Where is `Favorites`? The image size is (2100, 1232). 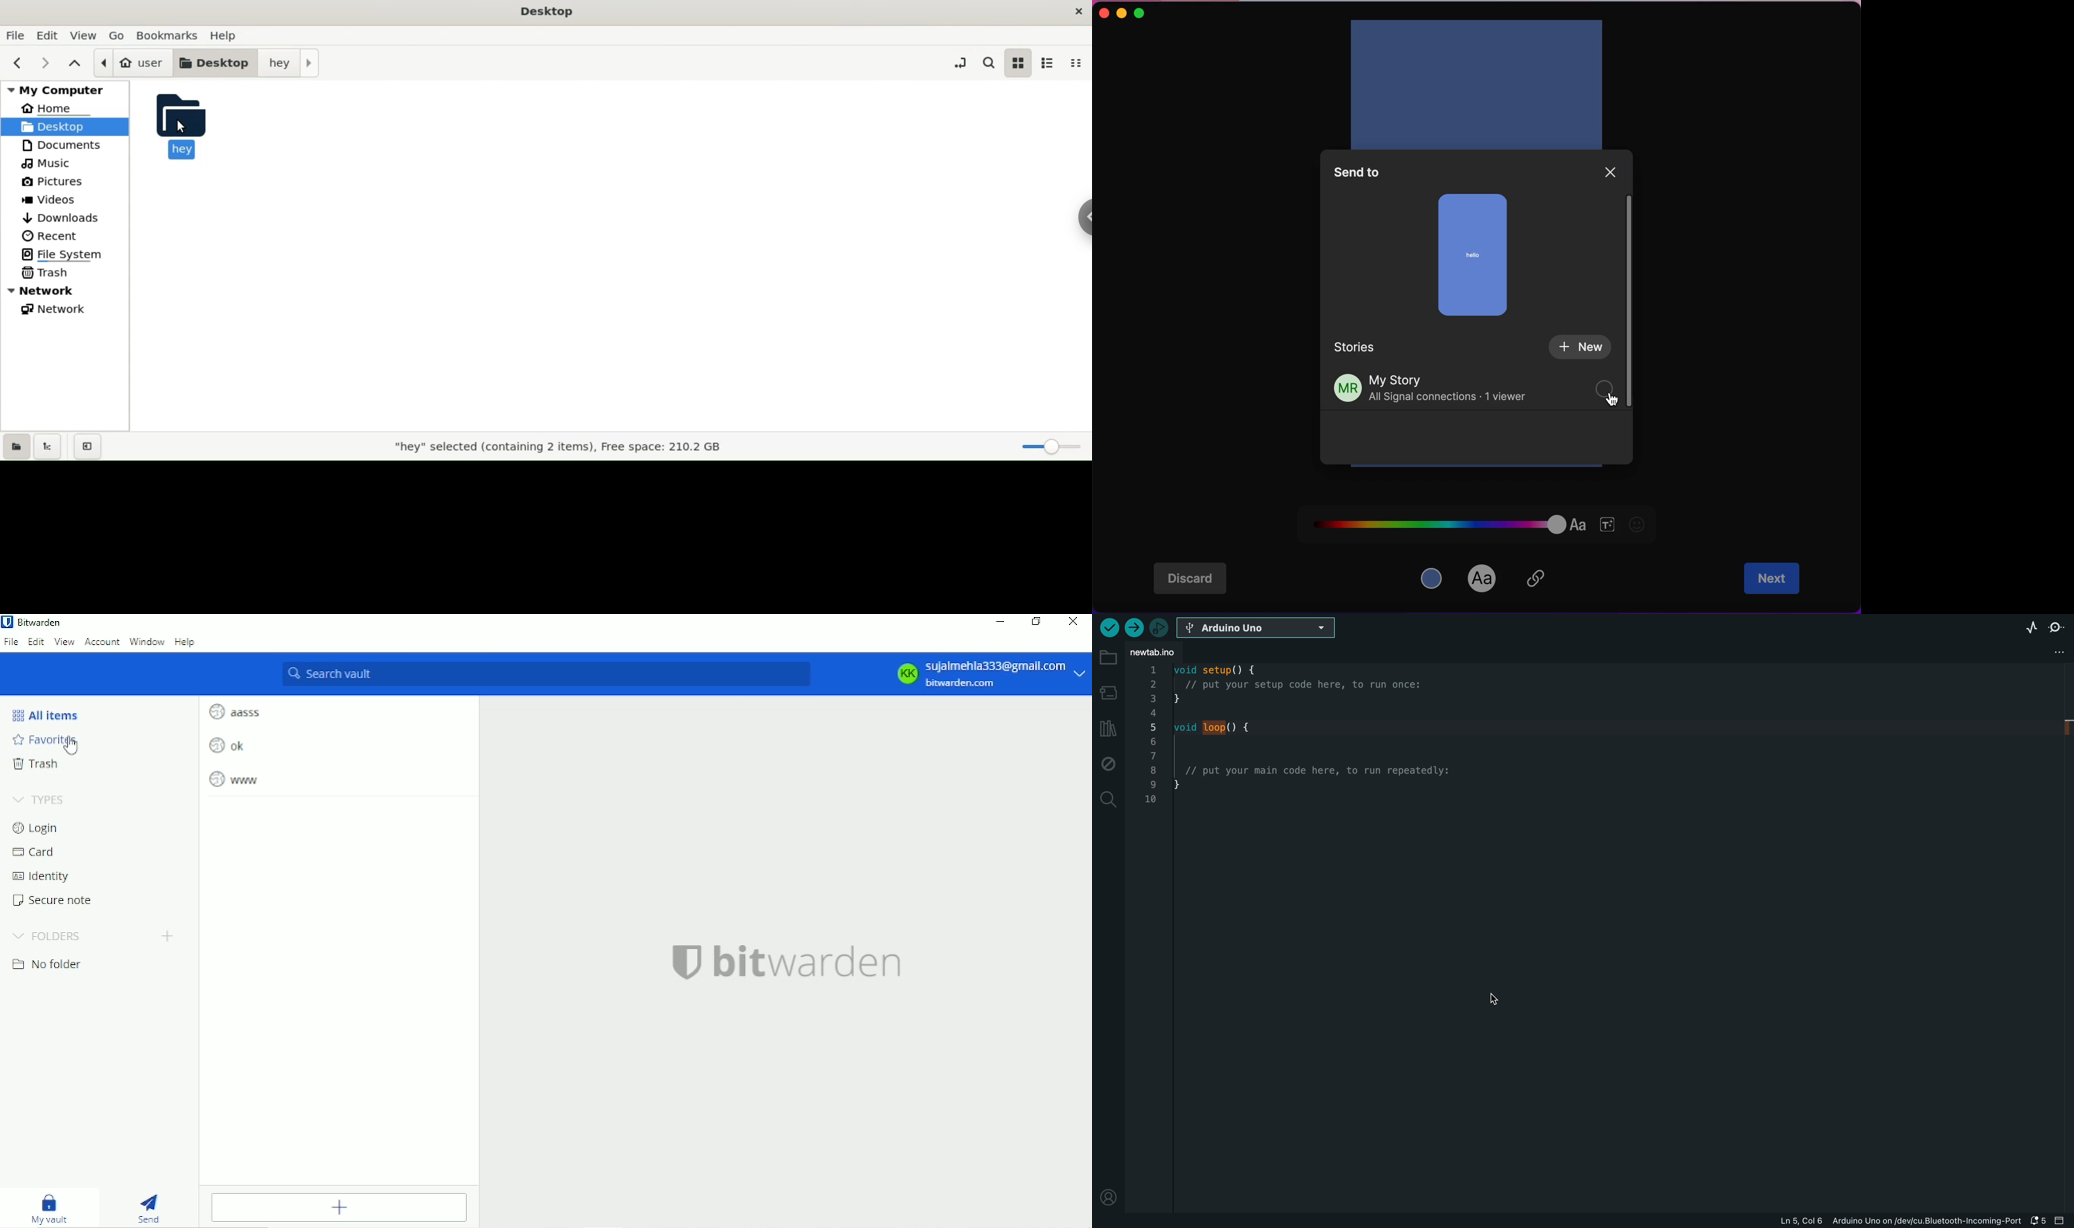 Favorites is located at coordinates (50, 743).